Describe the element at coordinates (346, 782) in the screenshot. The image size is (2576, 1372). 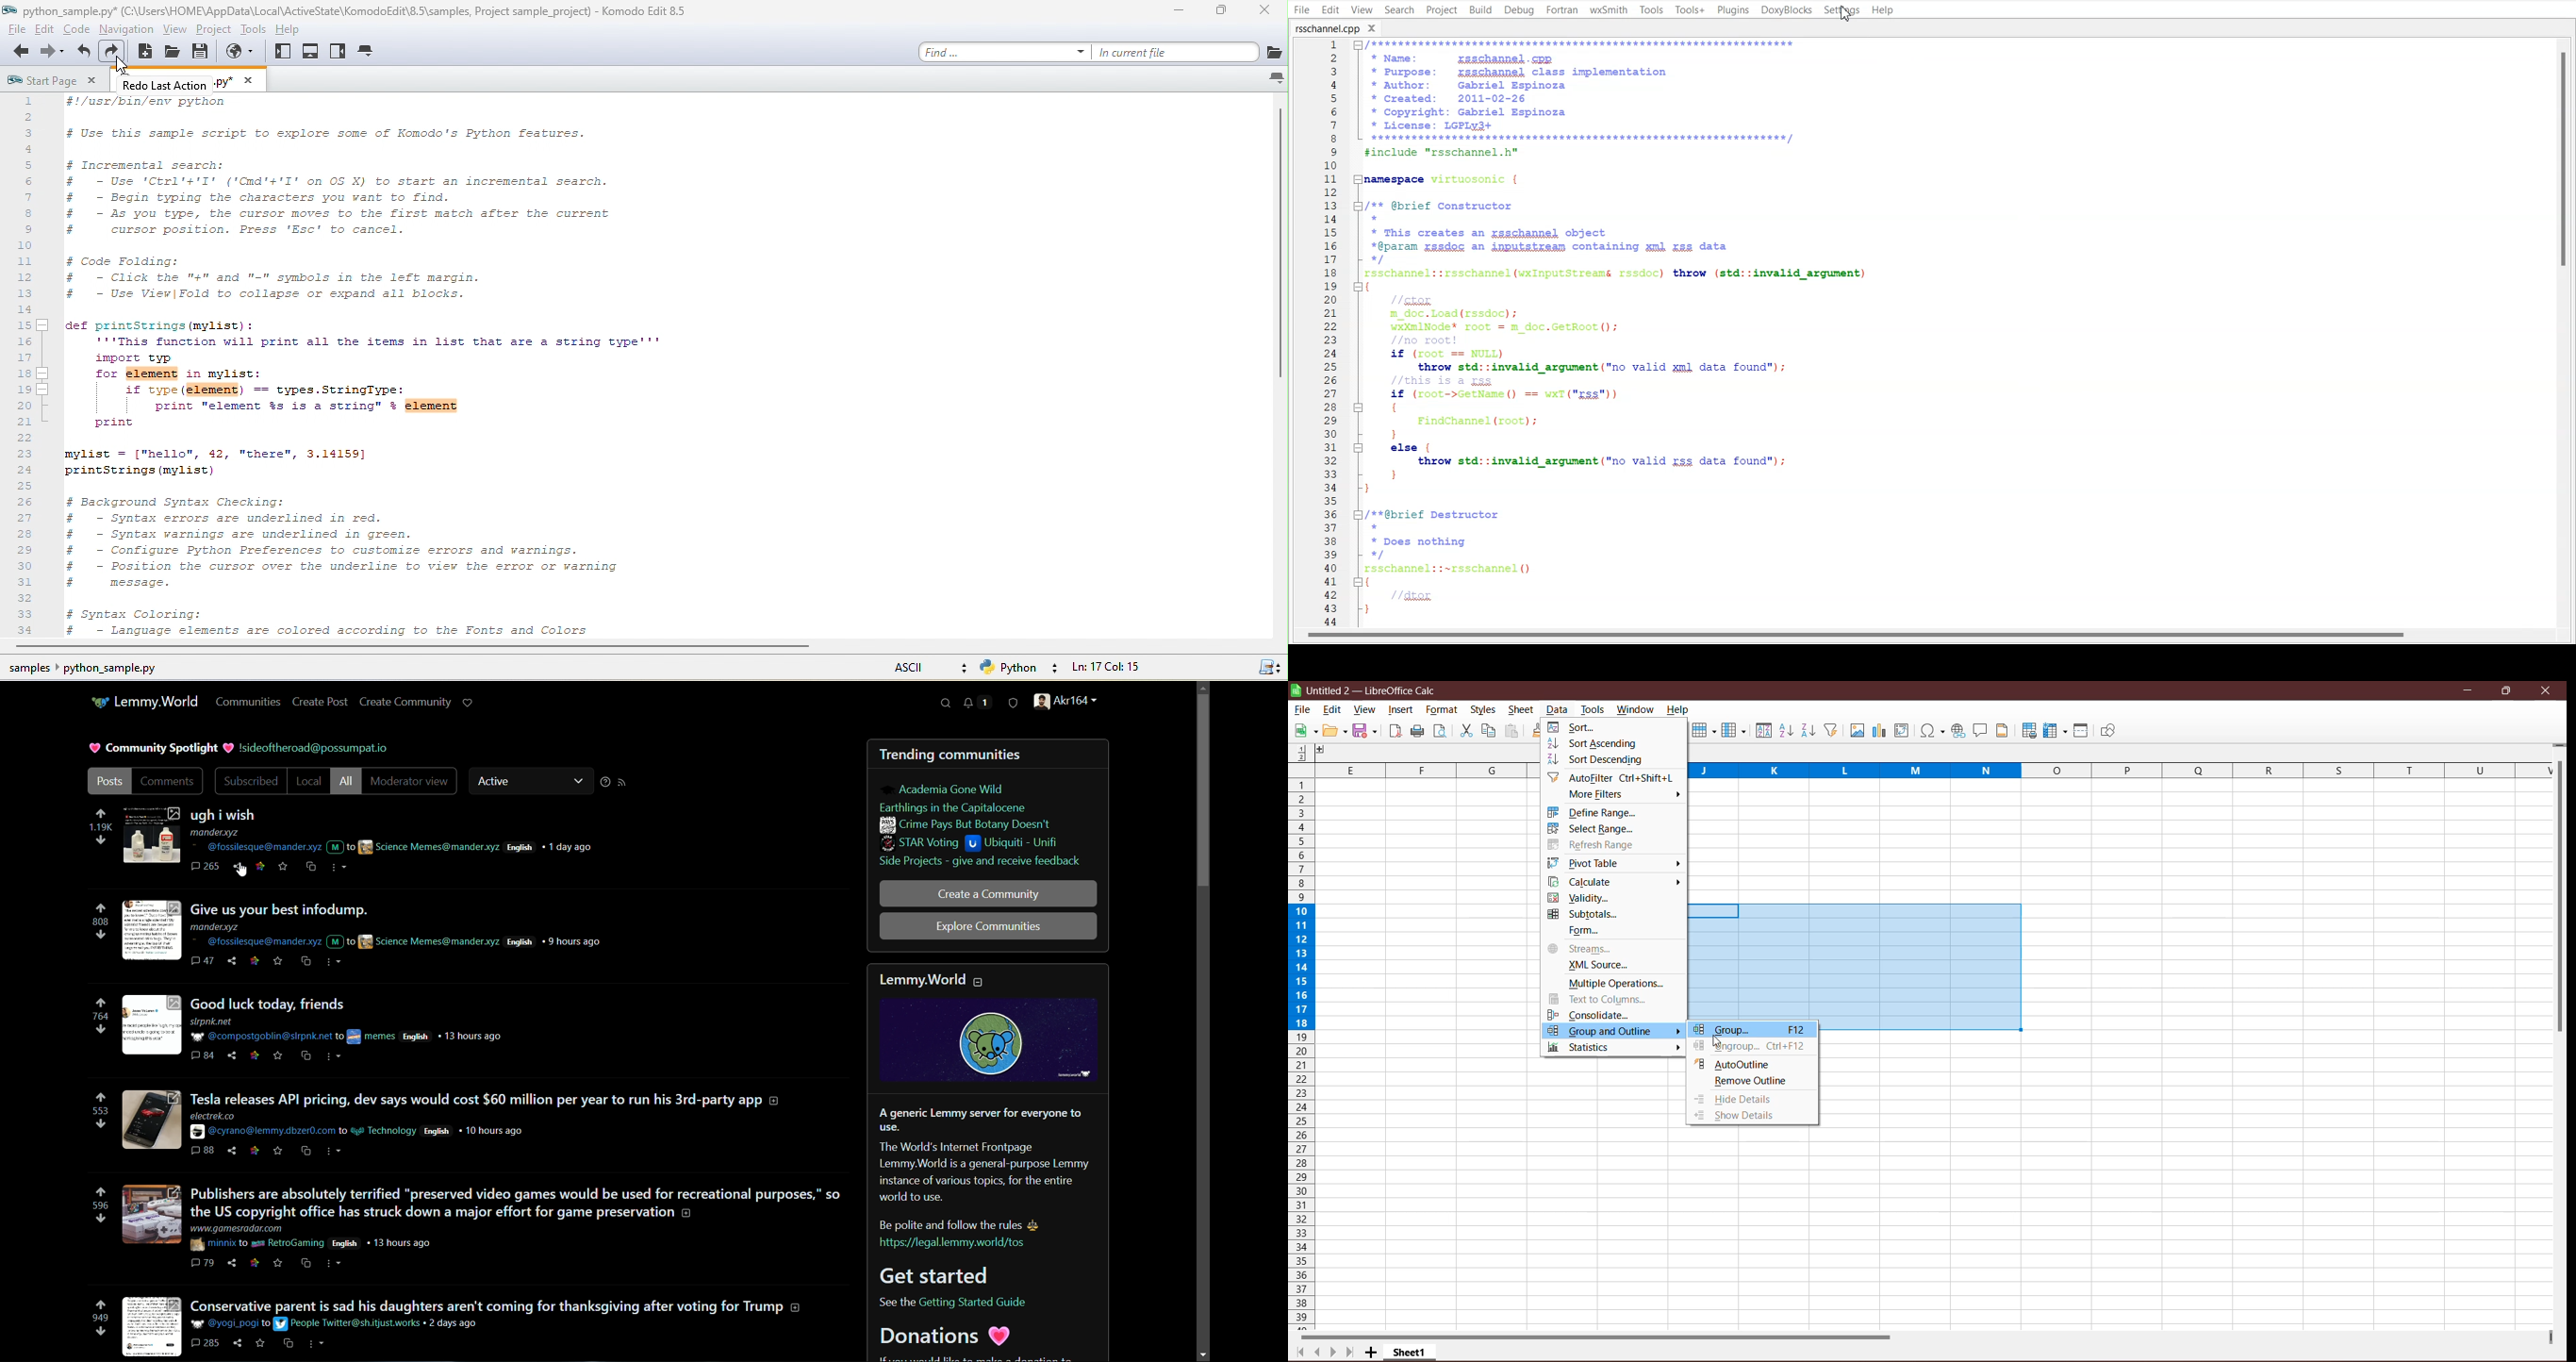
I see `all` at that location.